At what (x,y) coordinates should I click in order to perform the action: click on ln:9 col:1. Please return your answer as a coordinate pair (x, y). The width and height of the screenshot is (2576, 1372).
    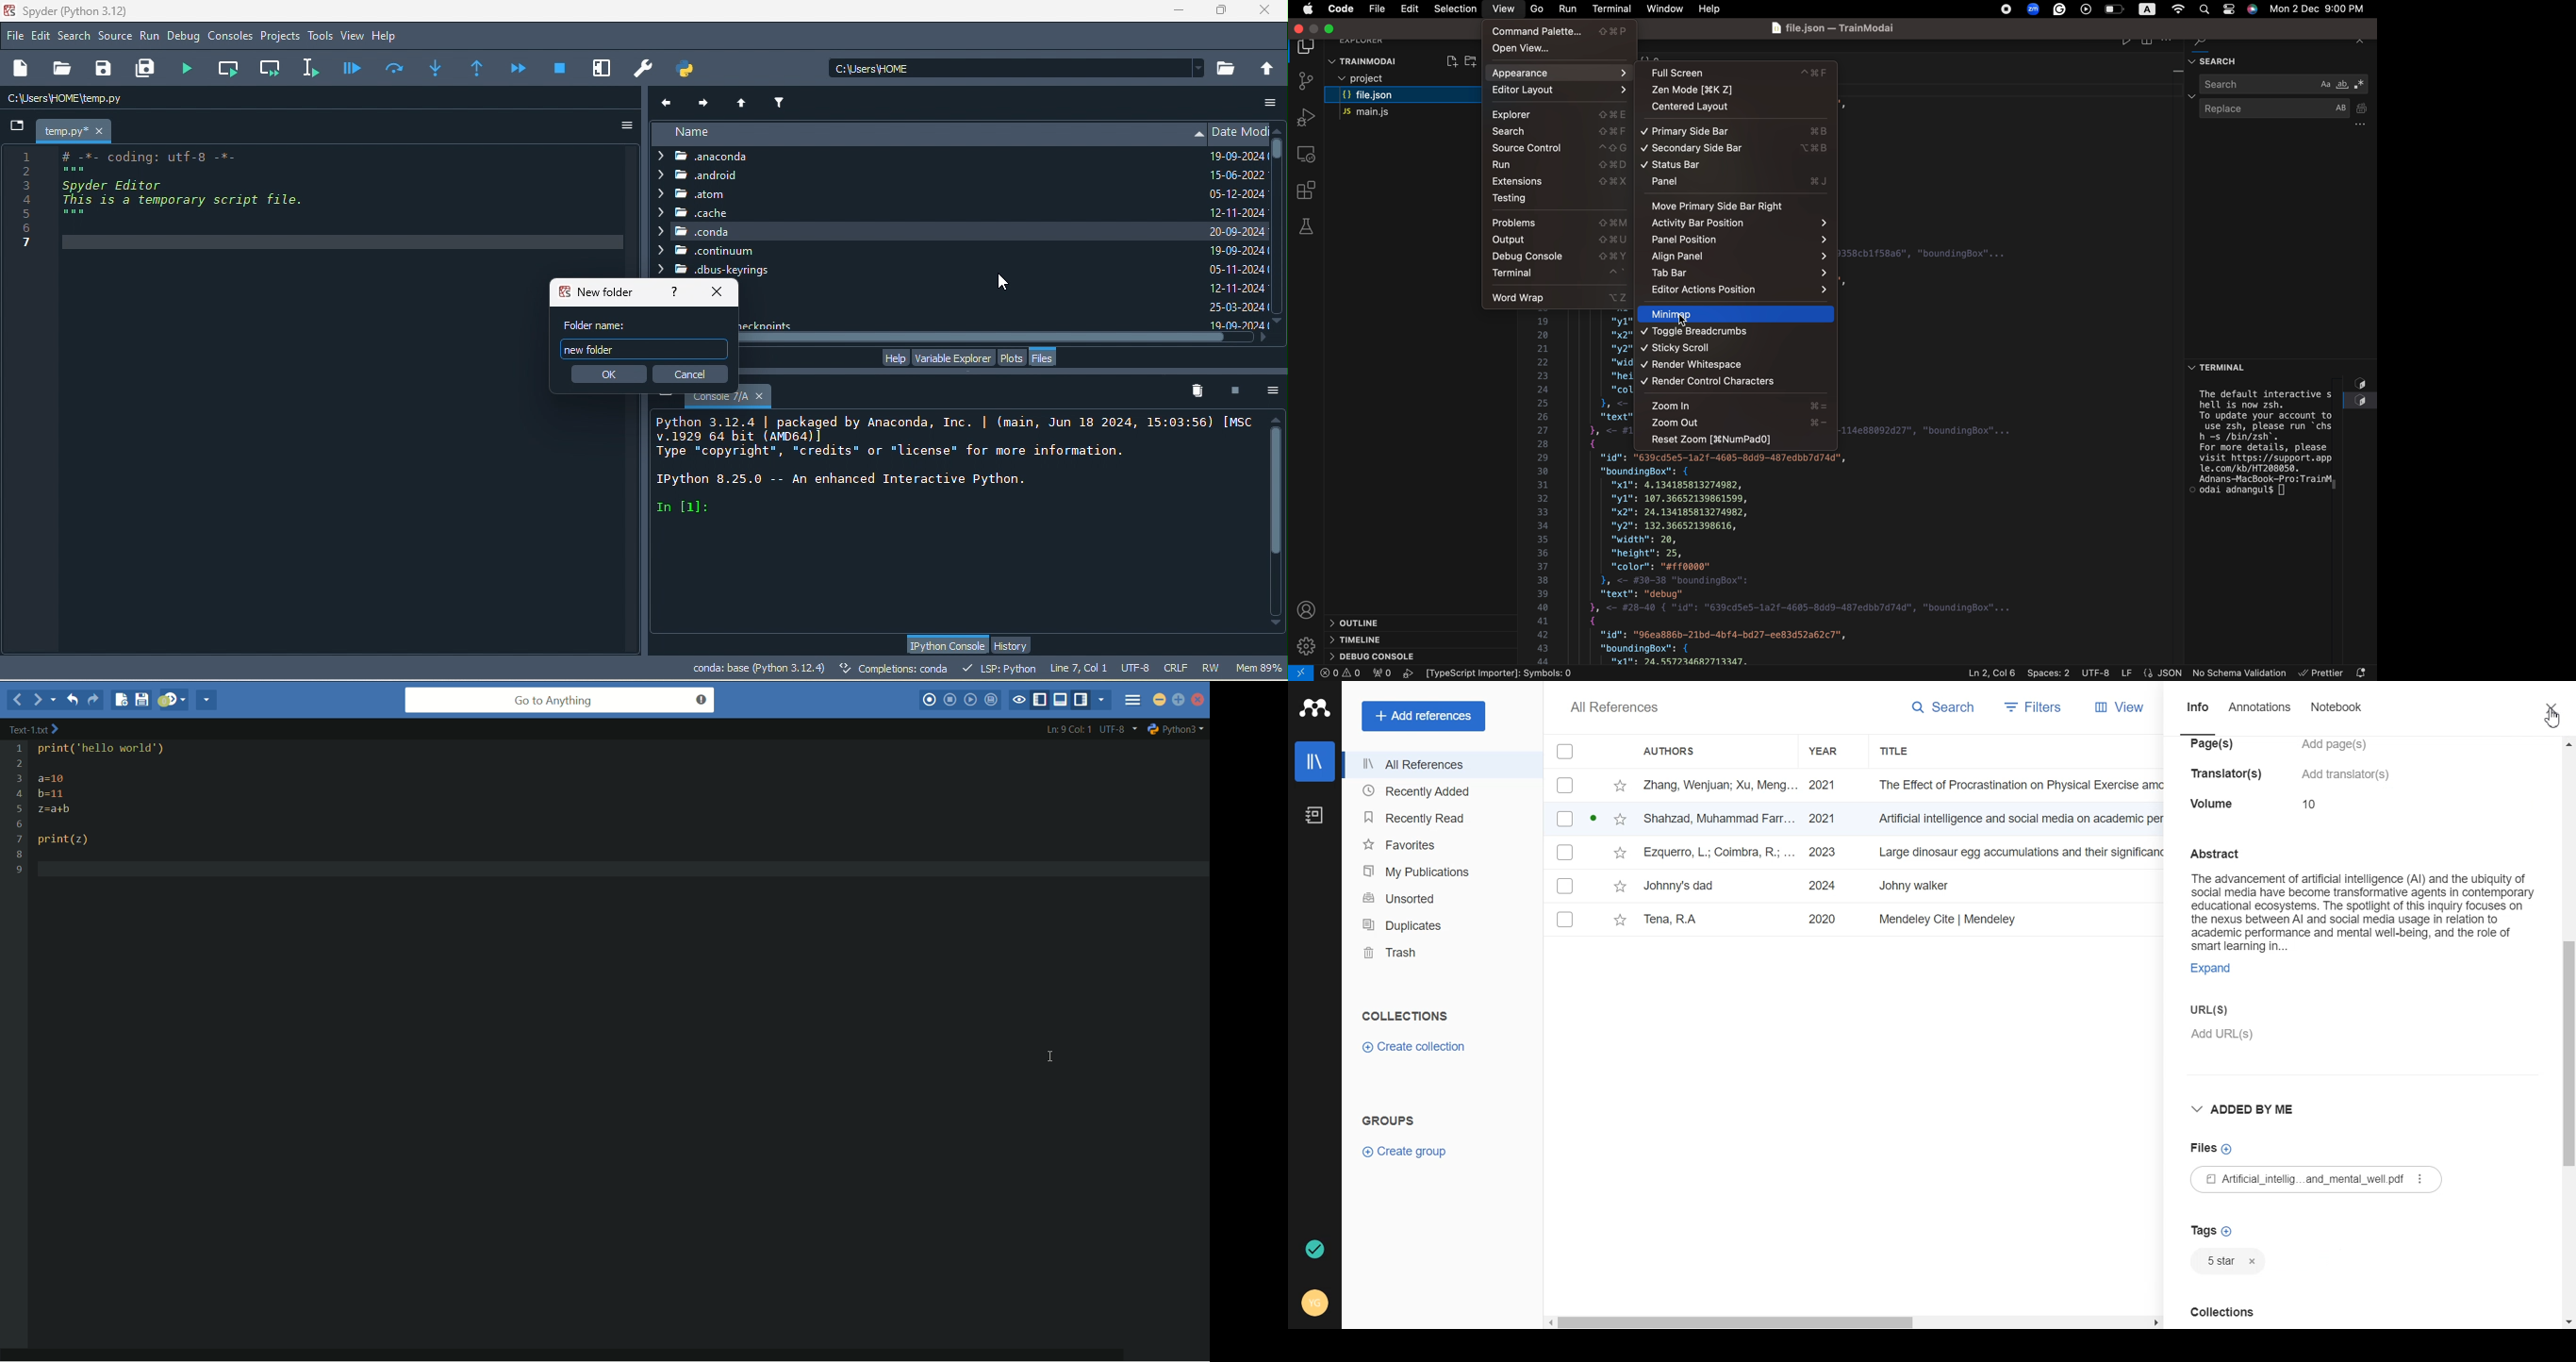
    Looking at the image, I should click on (1068, 730).